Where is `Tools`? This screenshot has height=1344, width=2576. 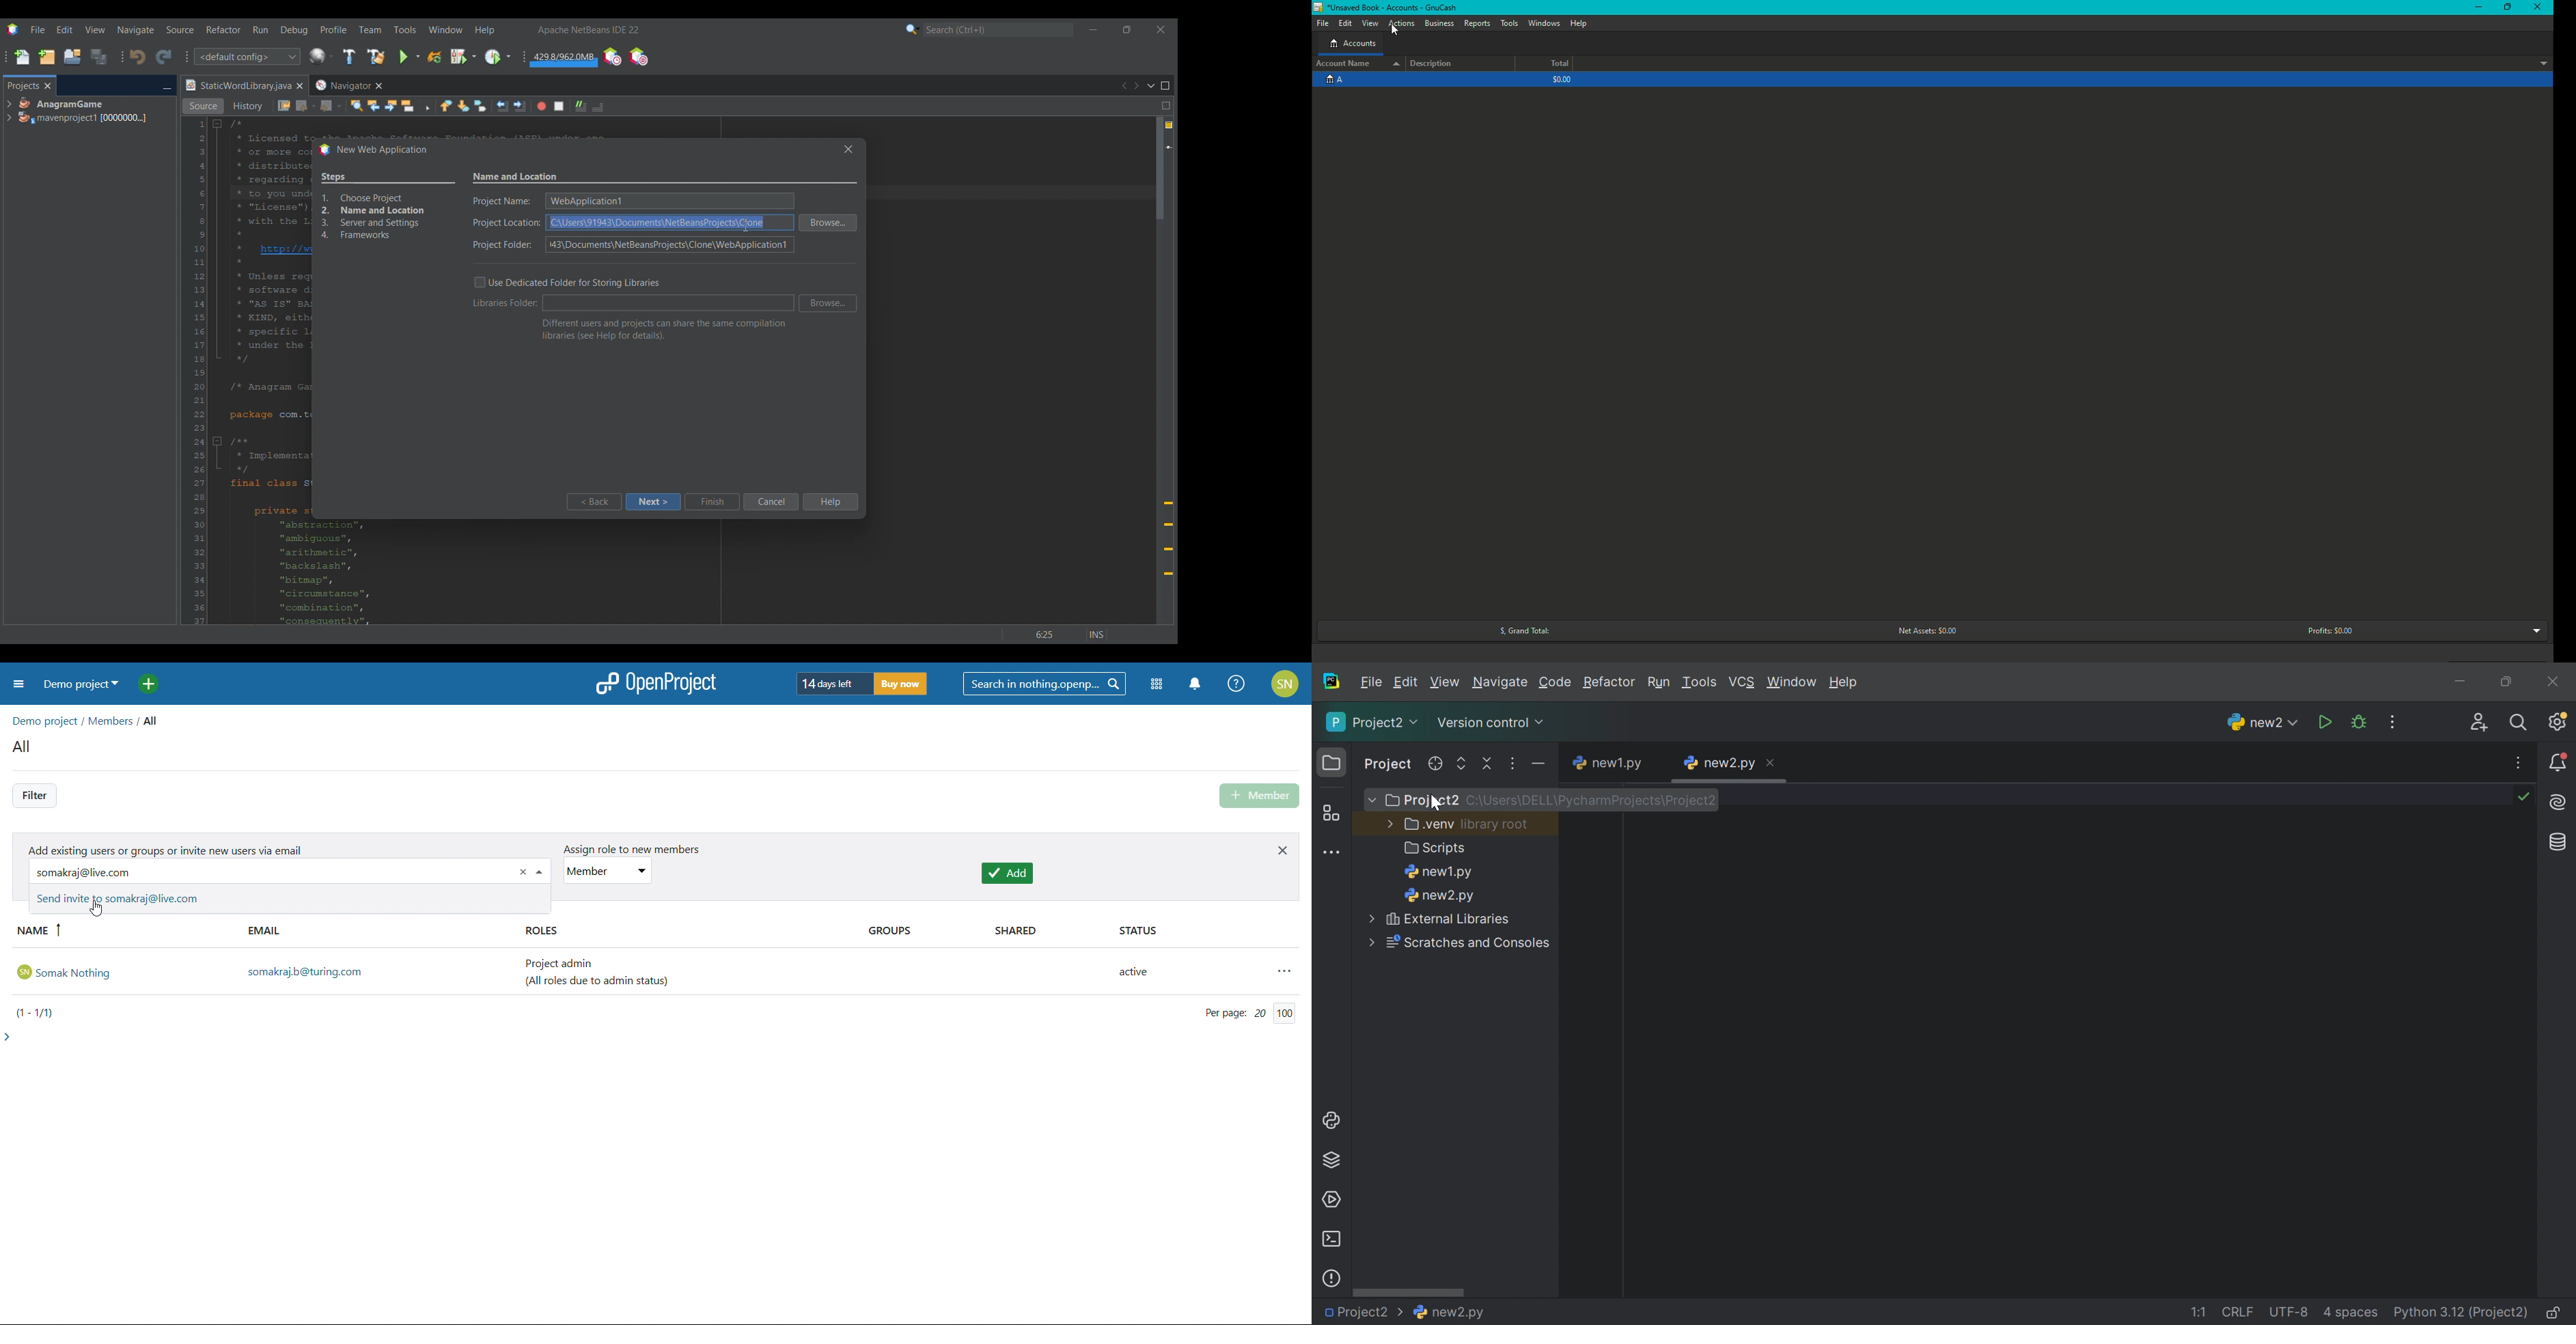 Tools is located at coordinates (1509, 23).